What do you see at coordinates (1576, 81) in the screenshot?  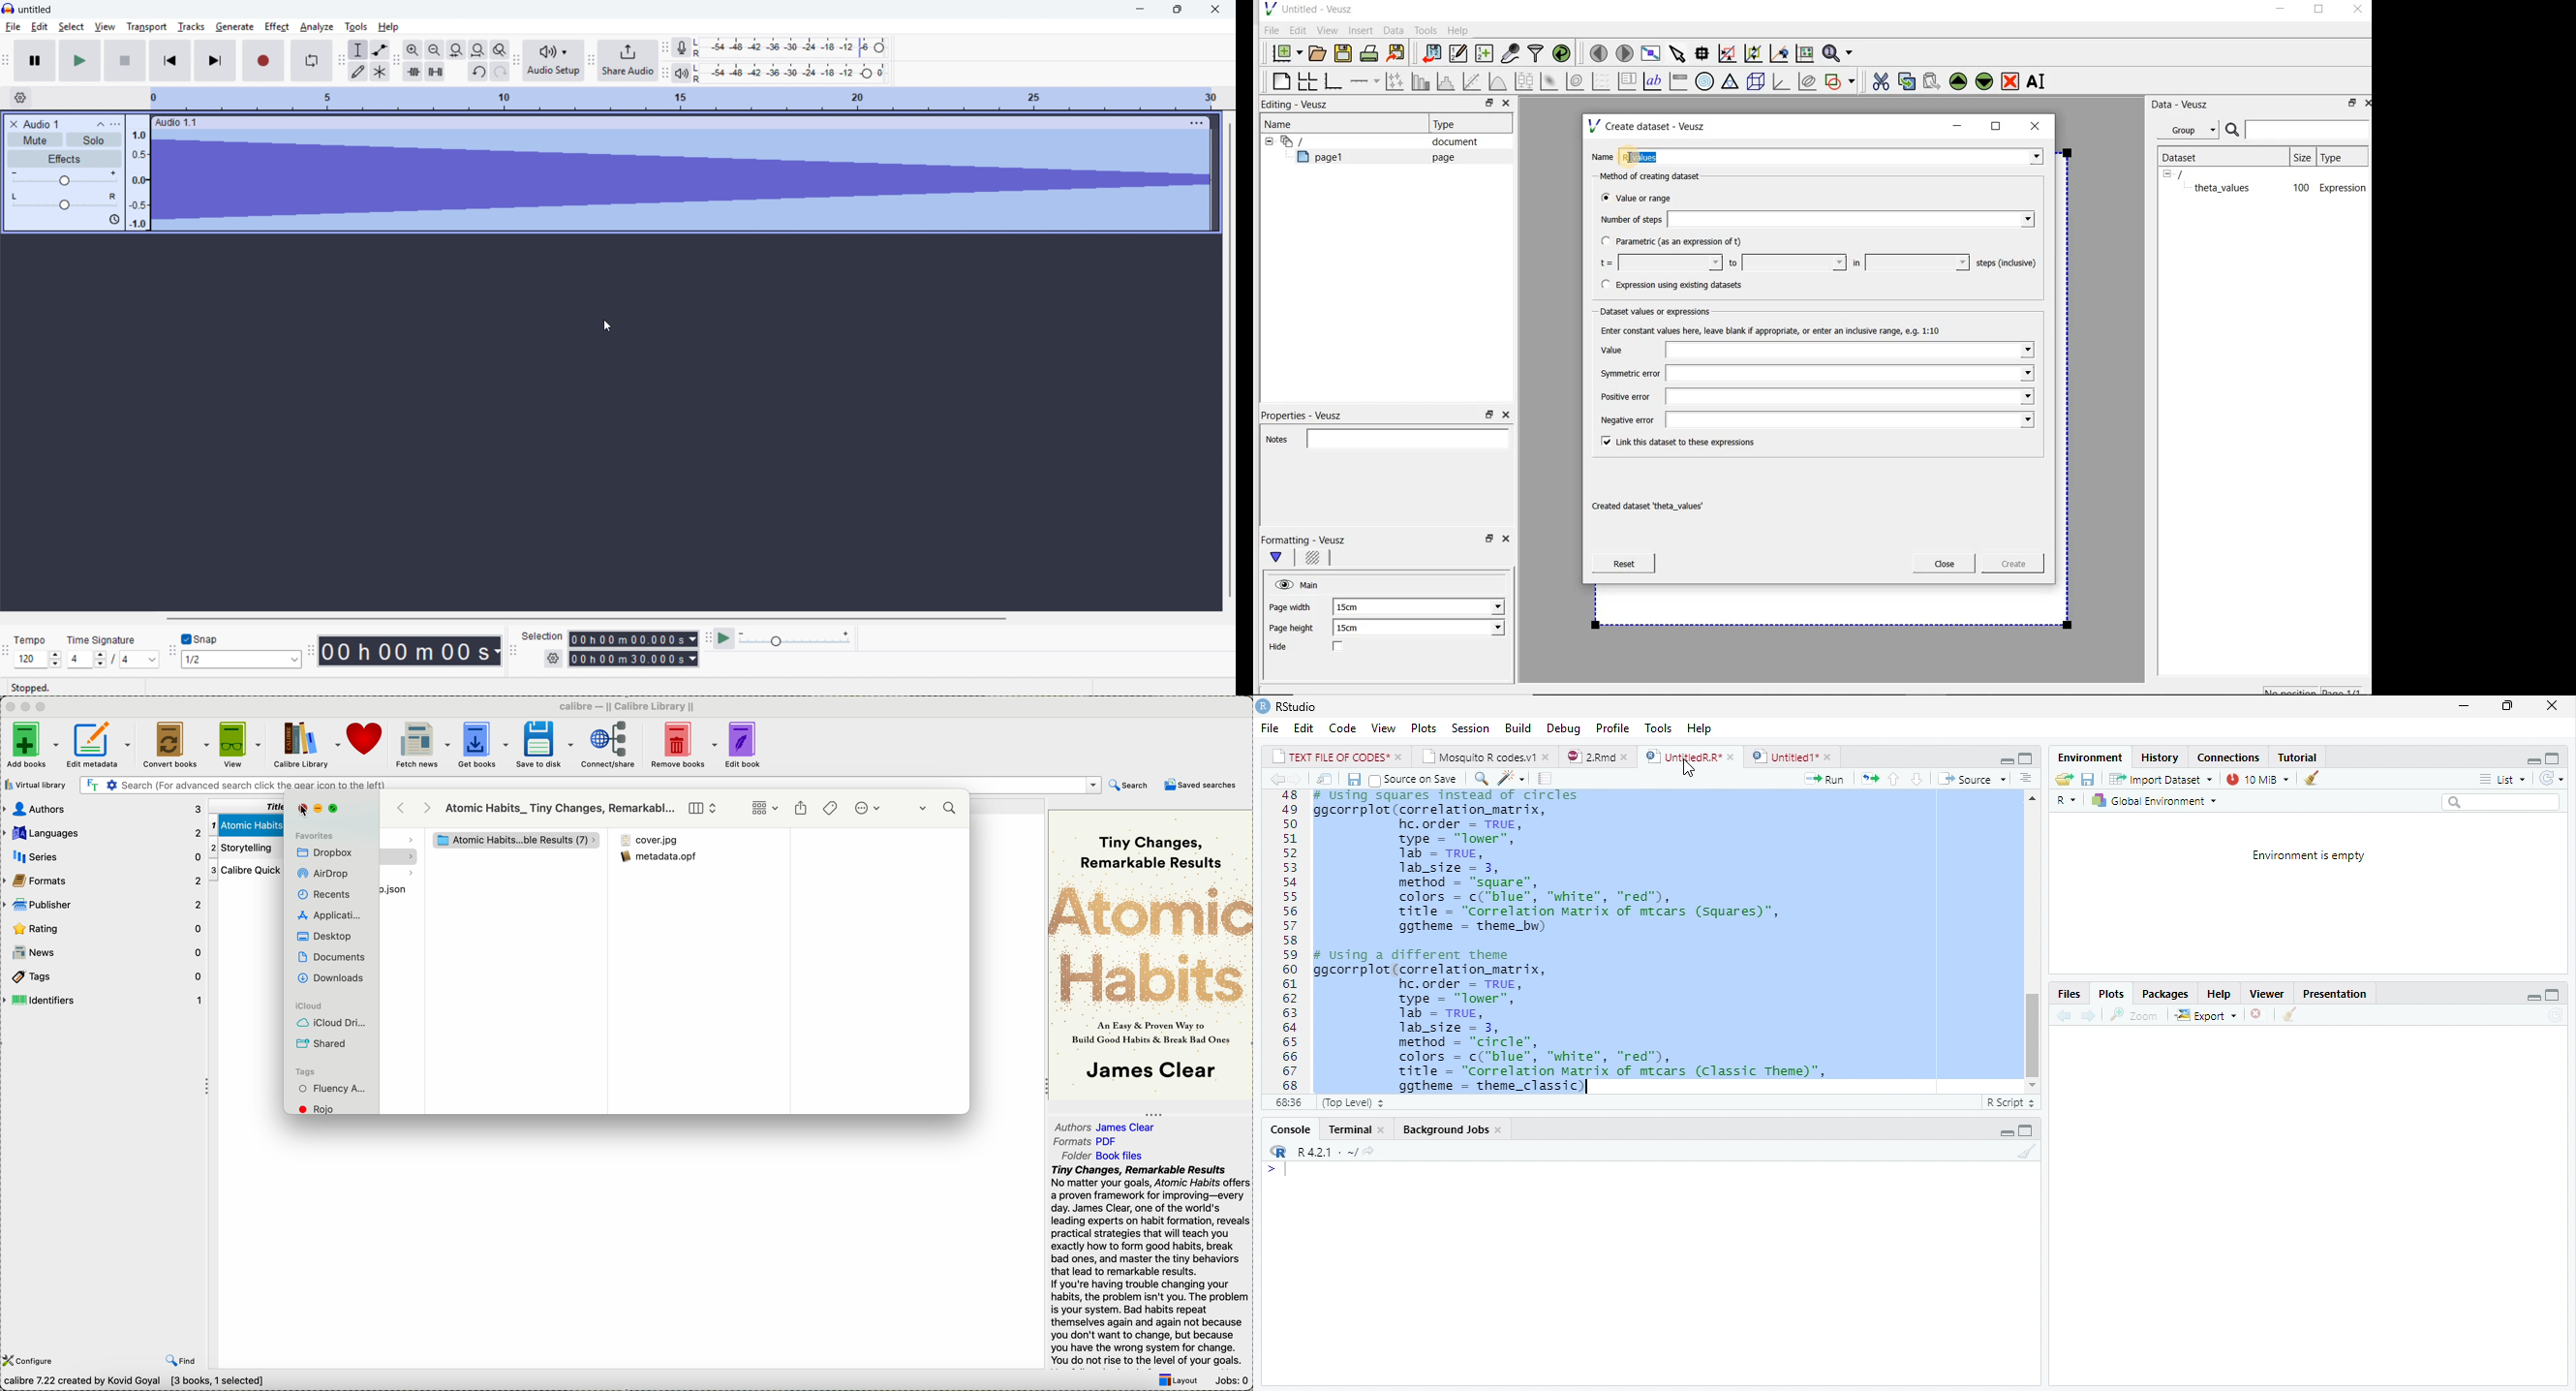 I see `plot a 2d dataset as contours` at bounding box center [1576, 81].